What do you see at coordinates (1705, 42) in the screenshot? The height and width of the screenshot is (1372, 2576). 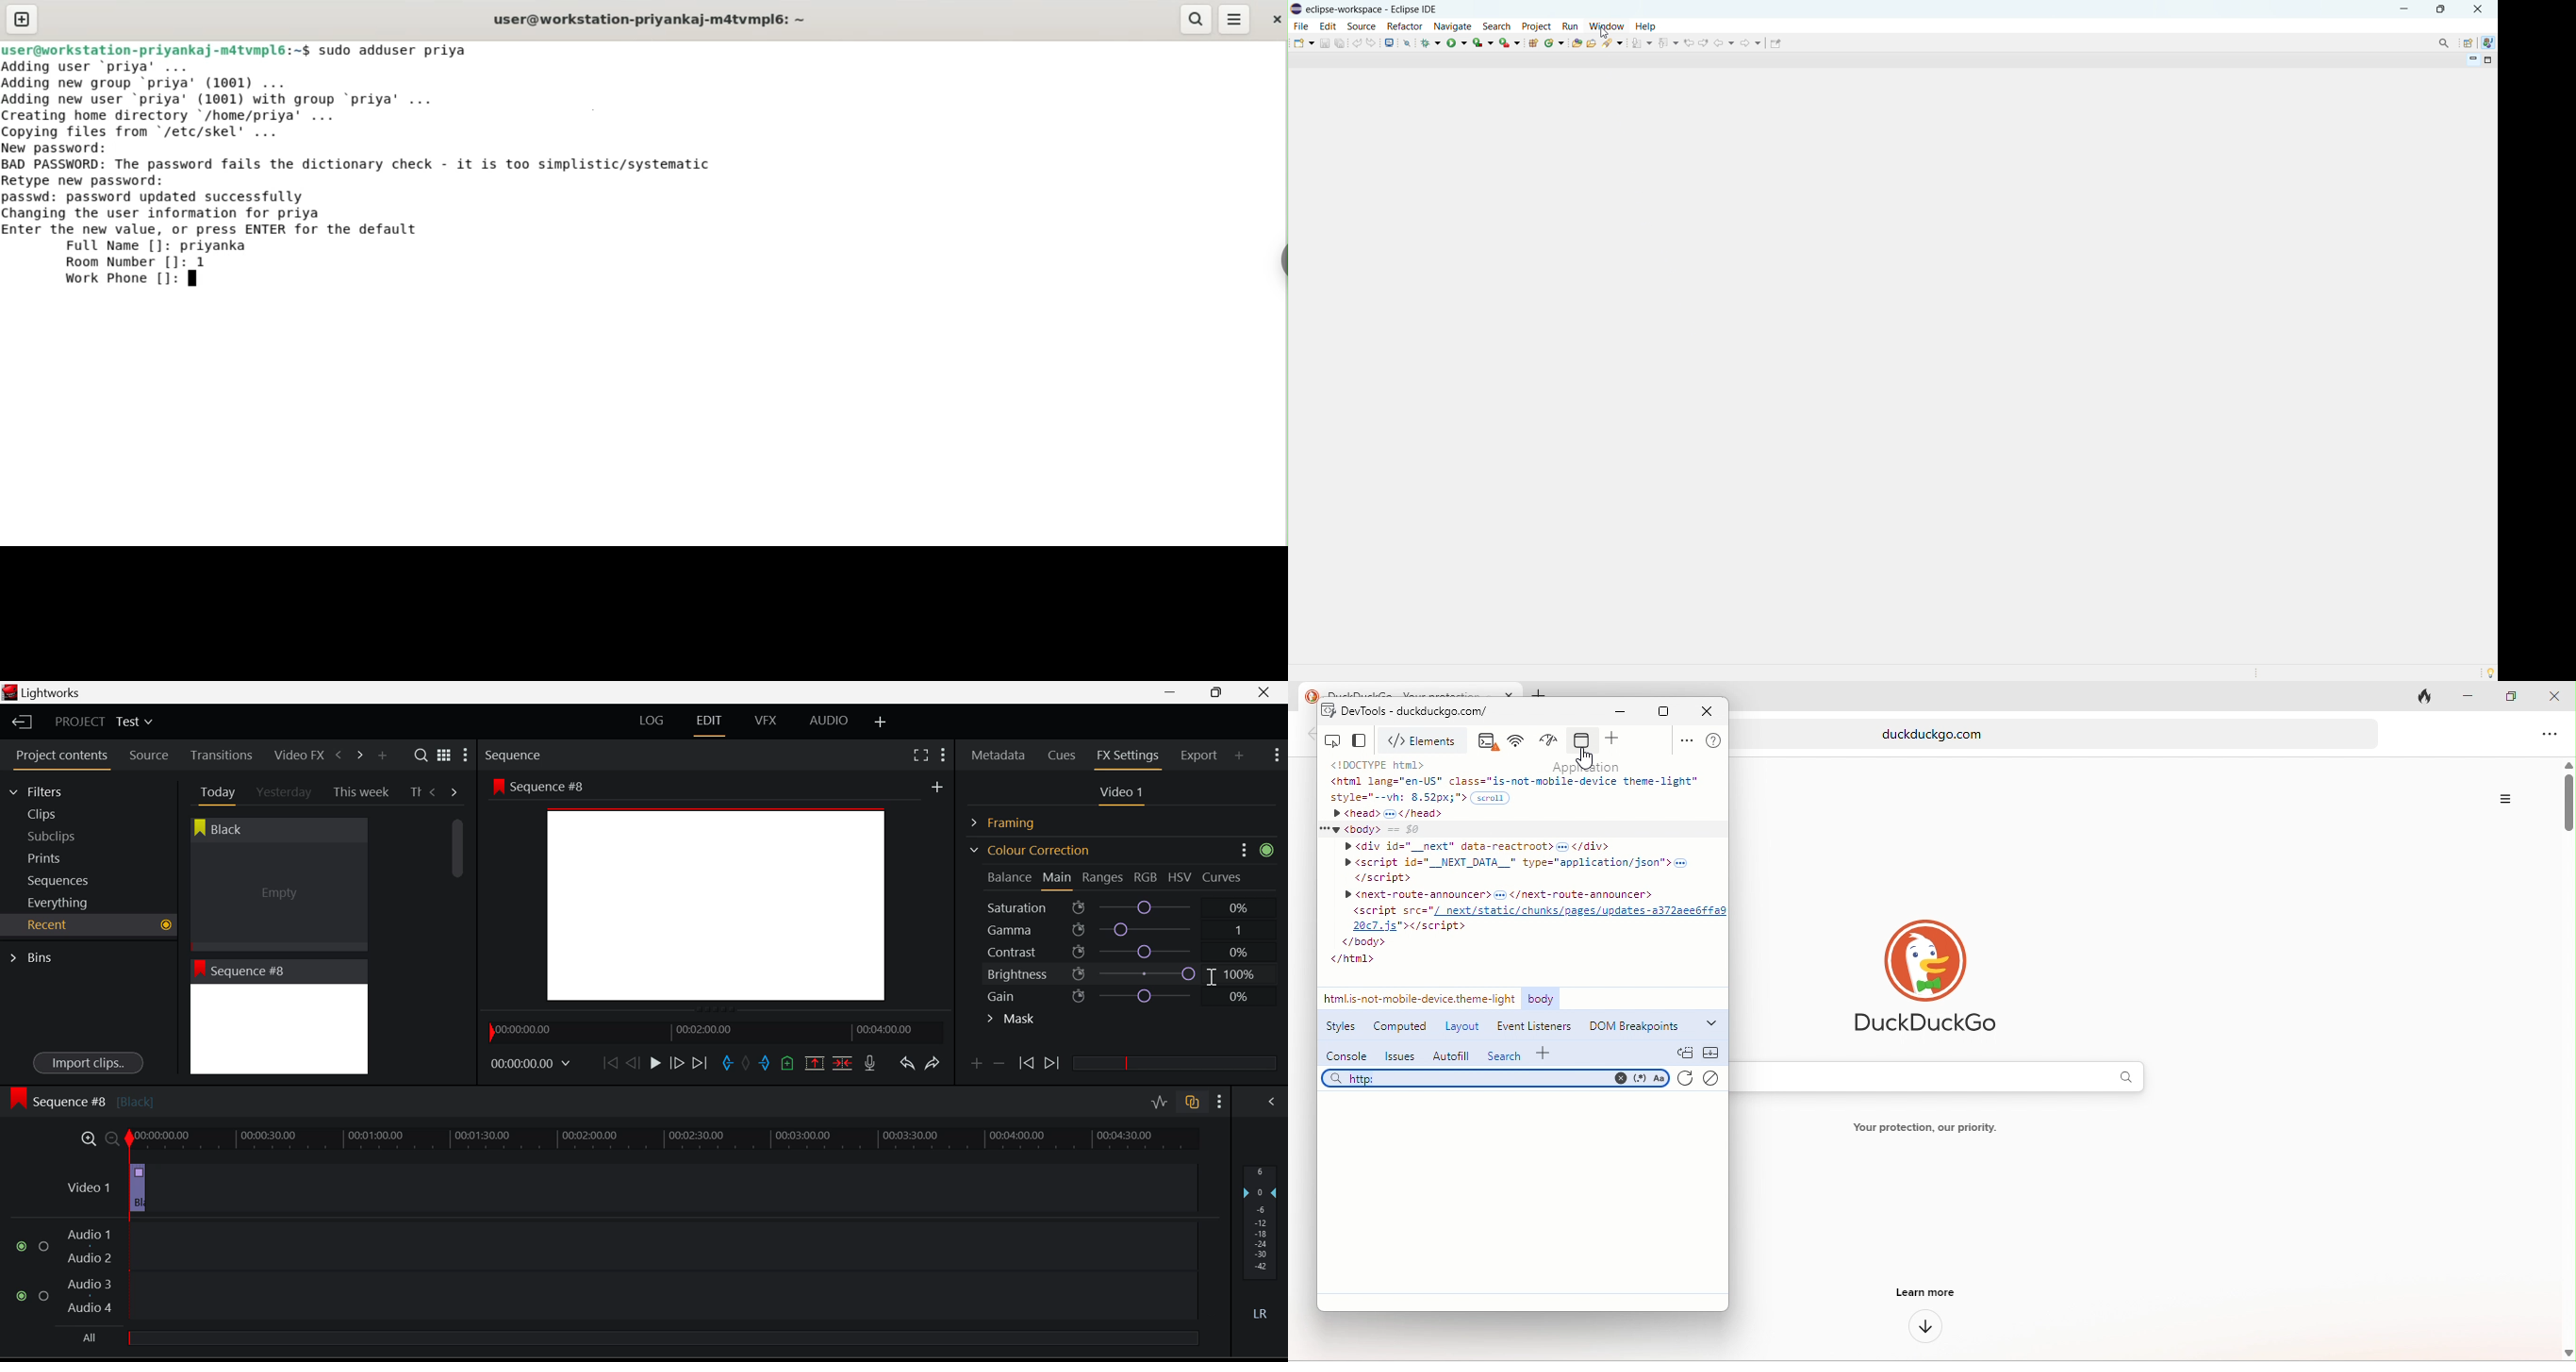 I see `view next location` at bounding box center [1705, 42].